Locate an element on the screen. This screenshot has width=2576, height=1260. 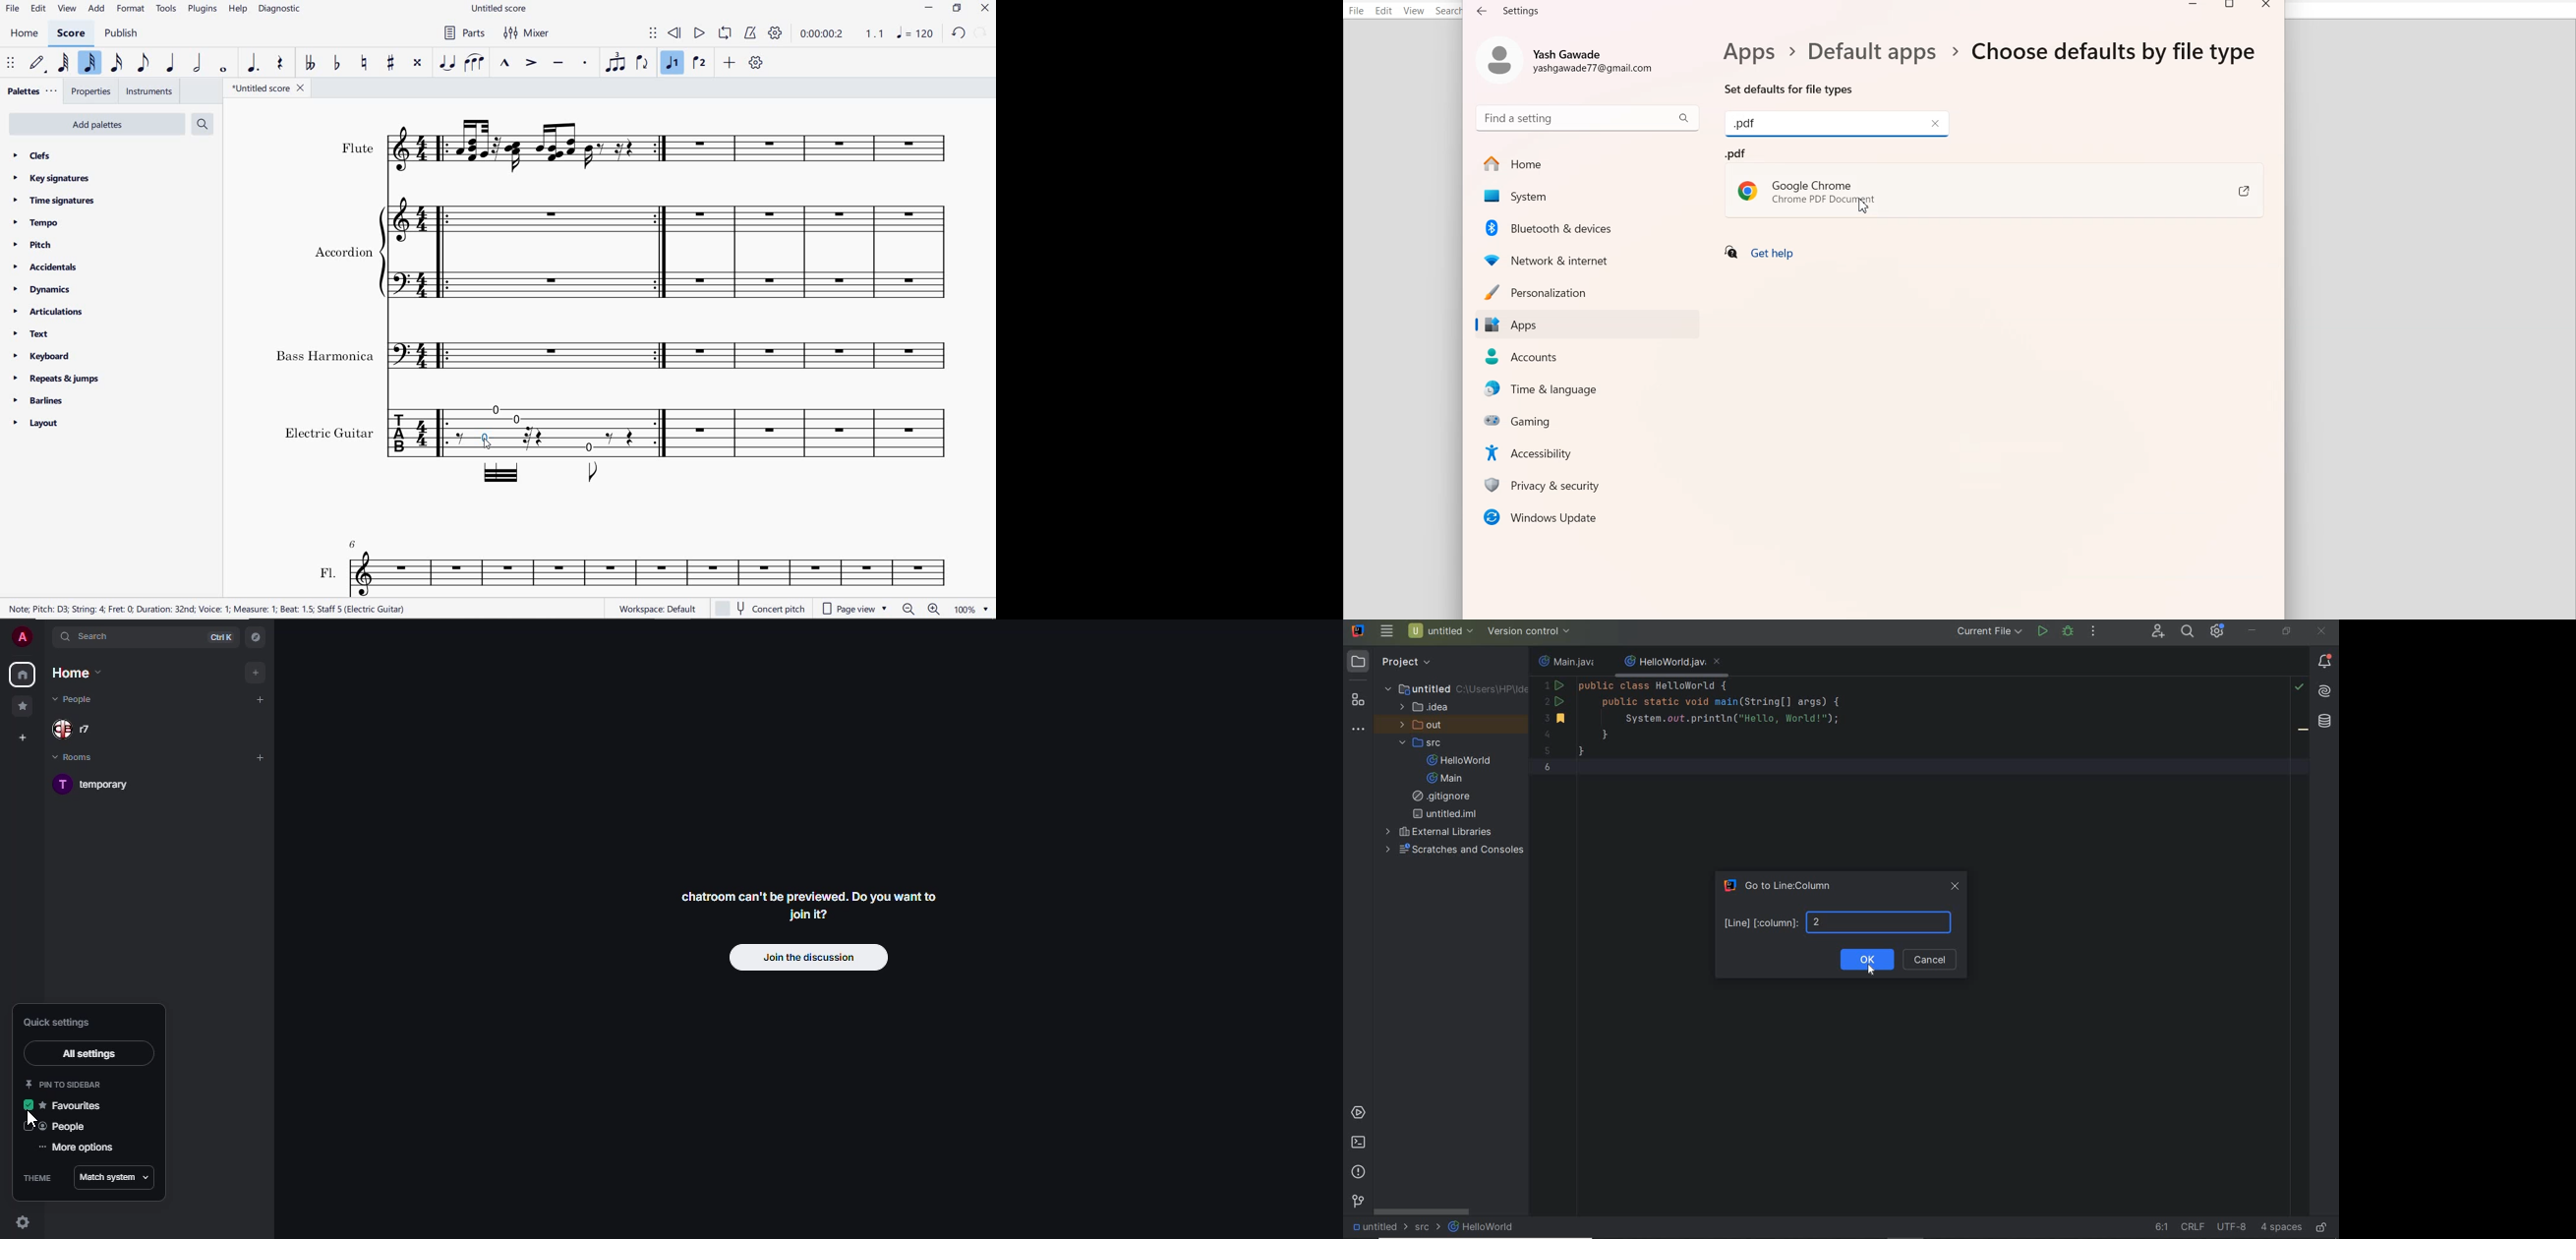
favorites is located at coordinates (24, 708).